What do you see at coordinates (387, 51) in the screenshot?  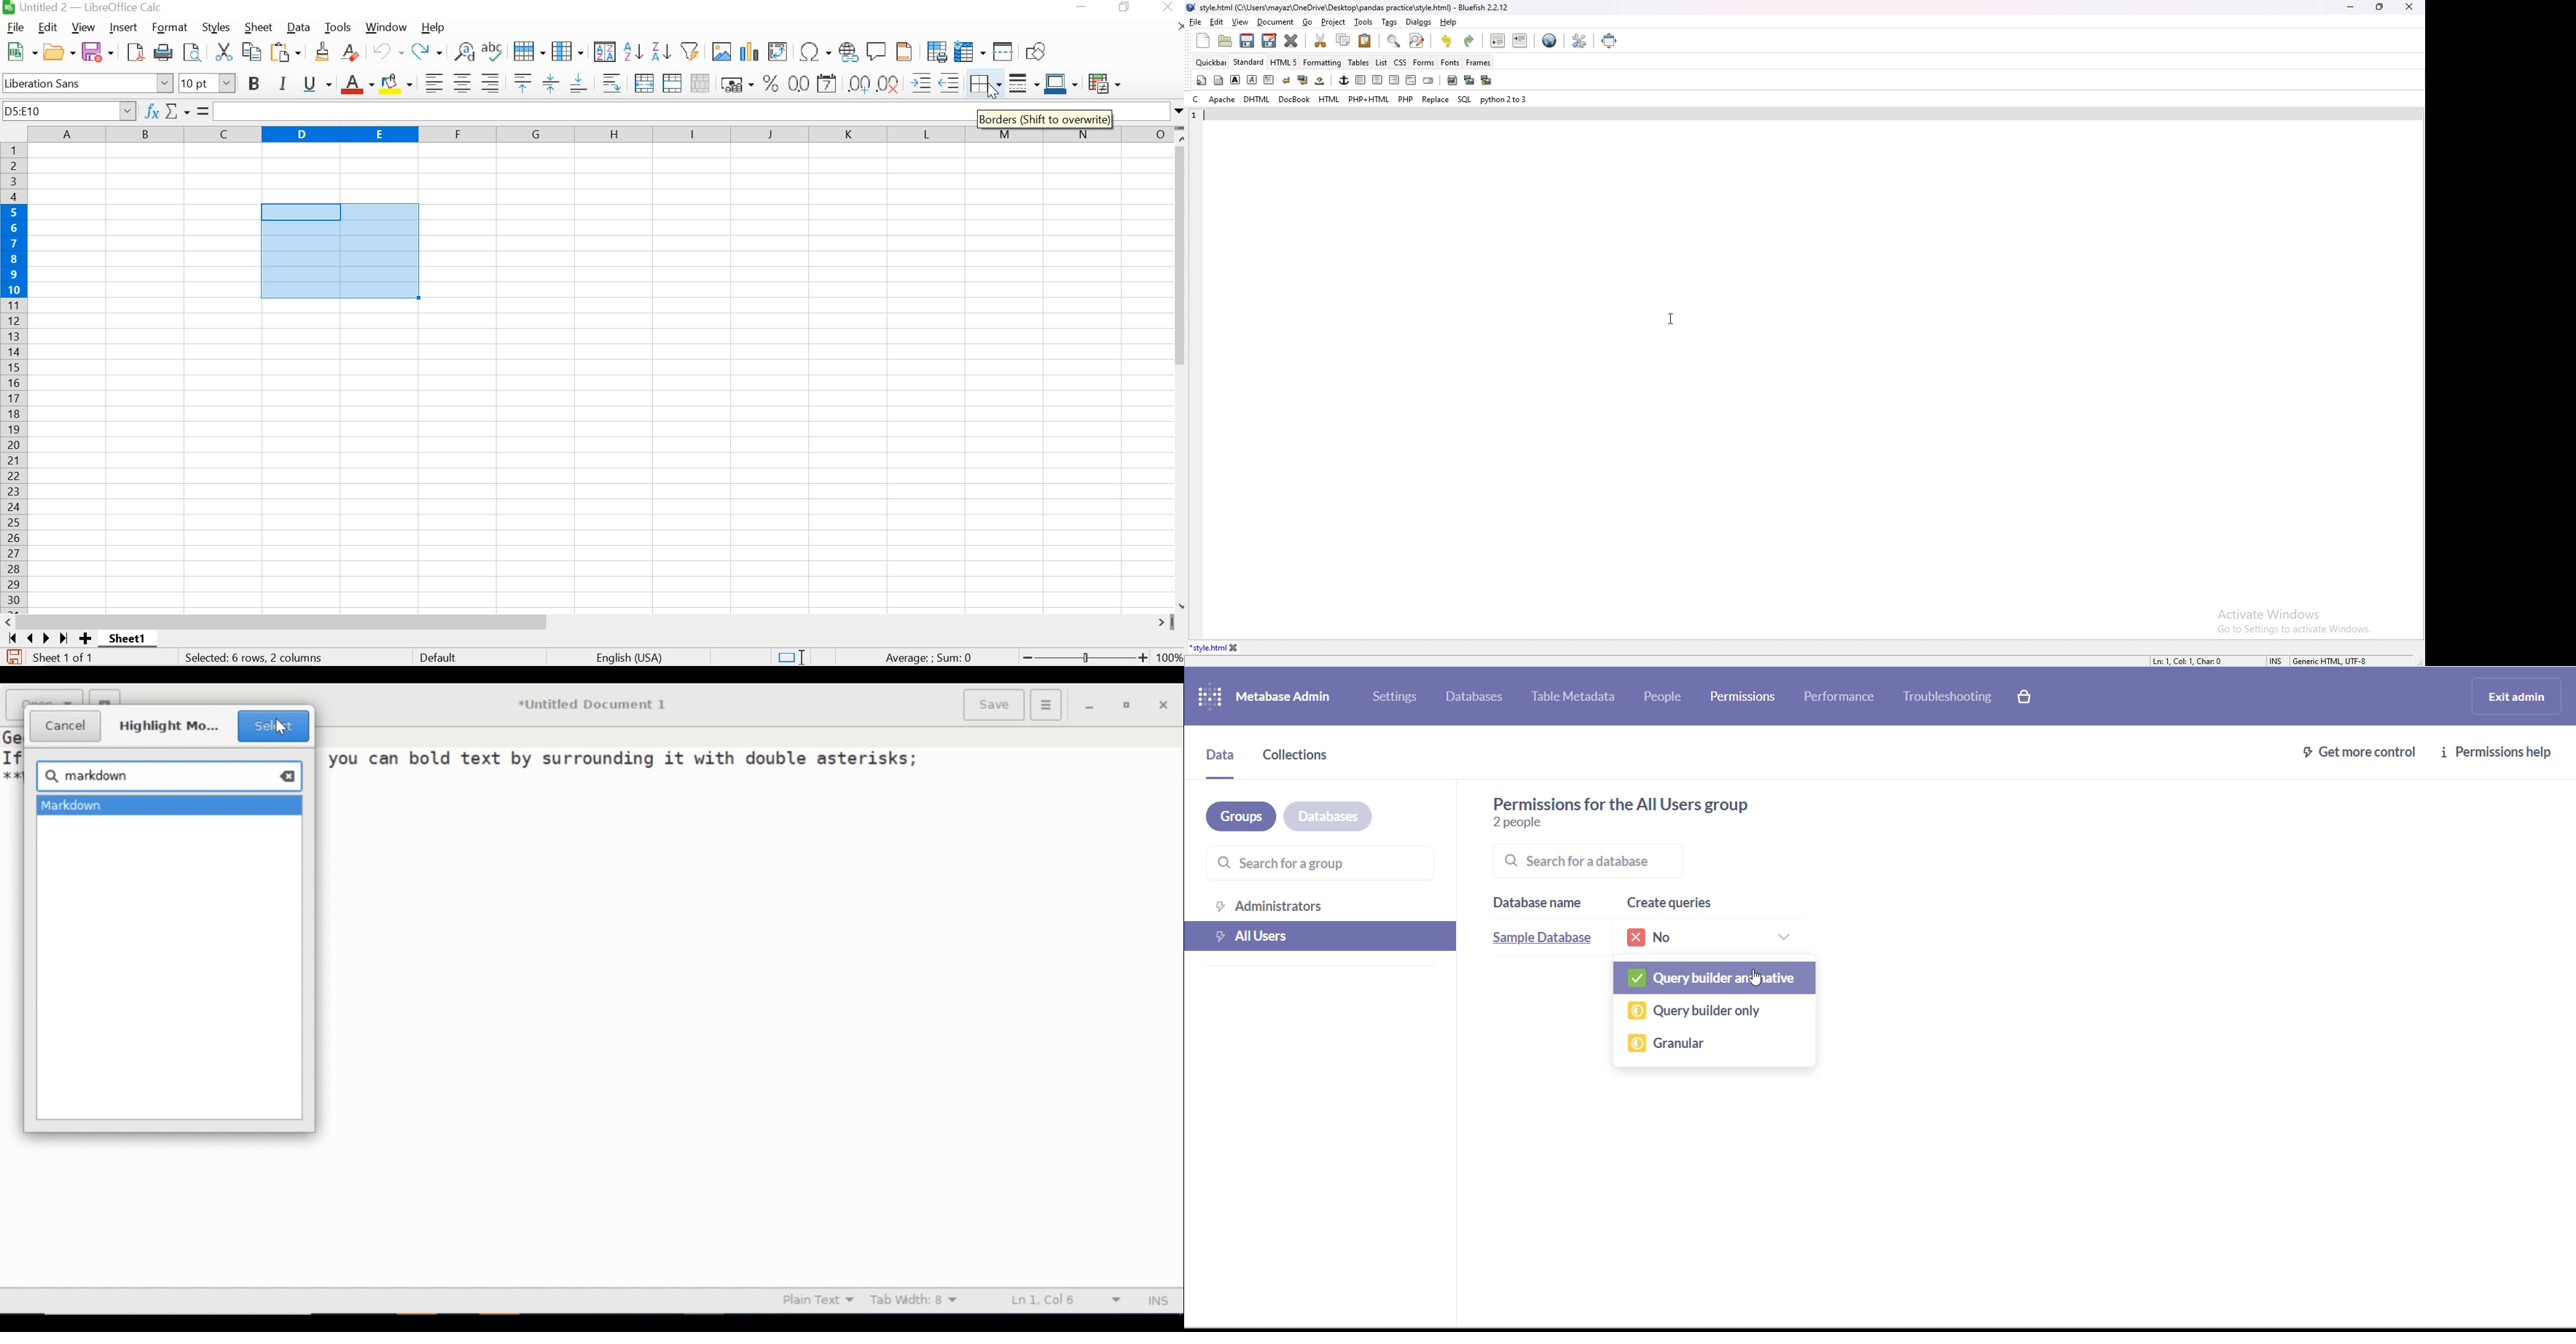 I see `UNDO` at bounding box center [387, 51].